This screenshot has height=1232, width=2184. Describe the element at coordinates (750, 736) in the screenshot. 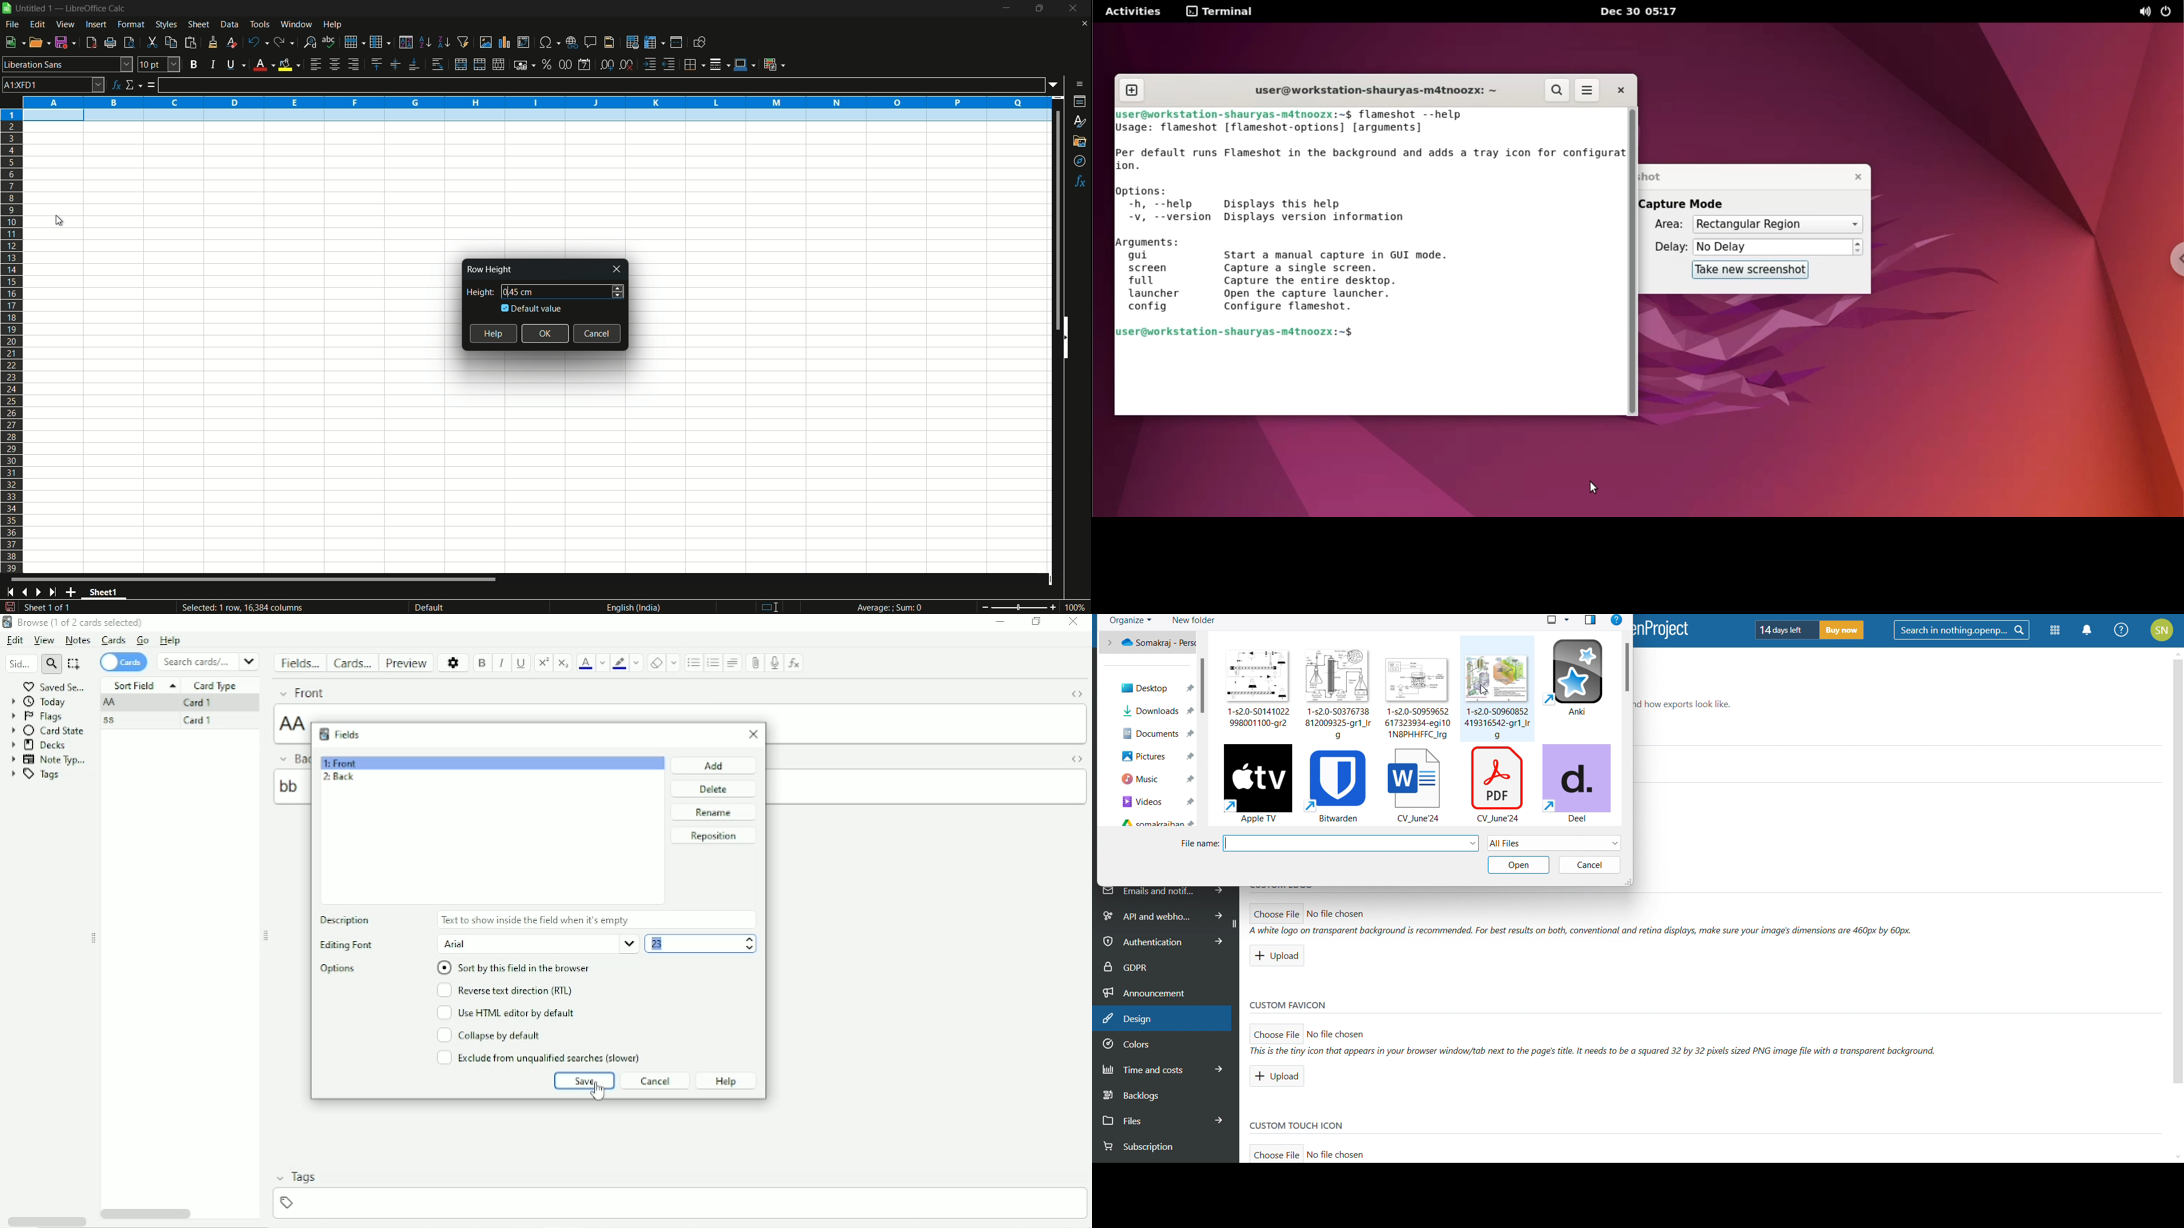

I see `Close` at that location.